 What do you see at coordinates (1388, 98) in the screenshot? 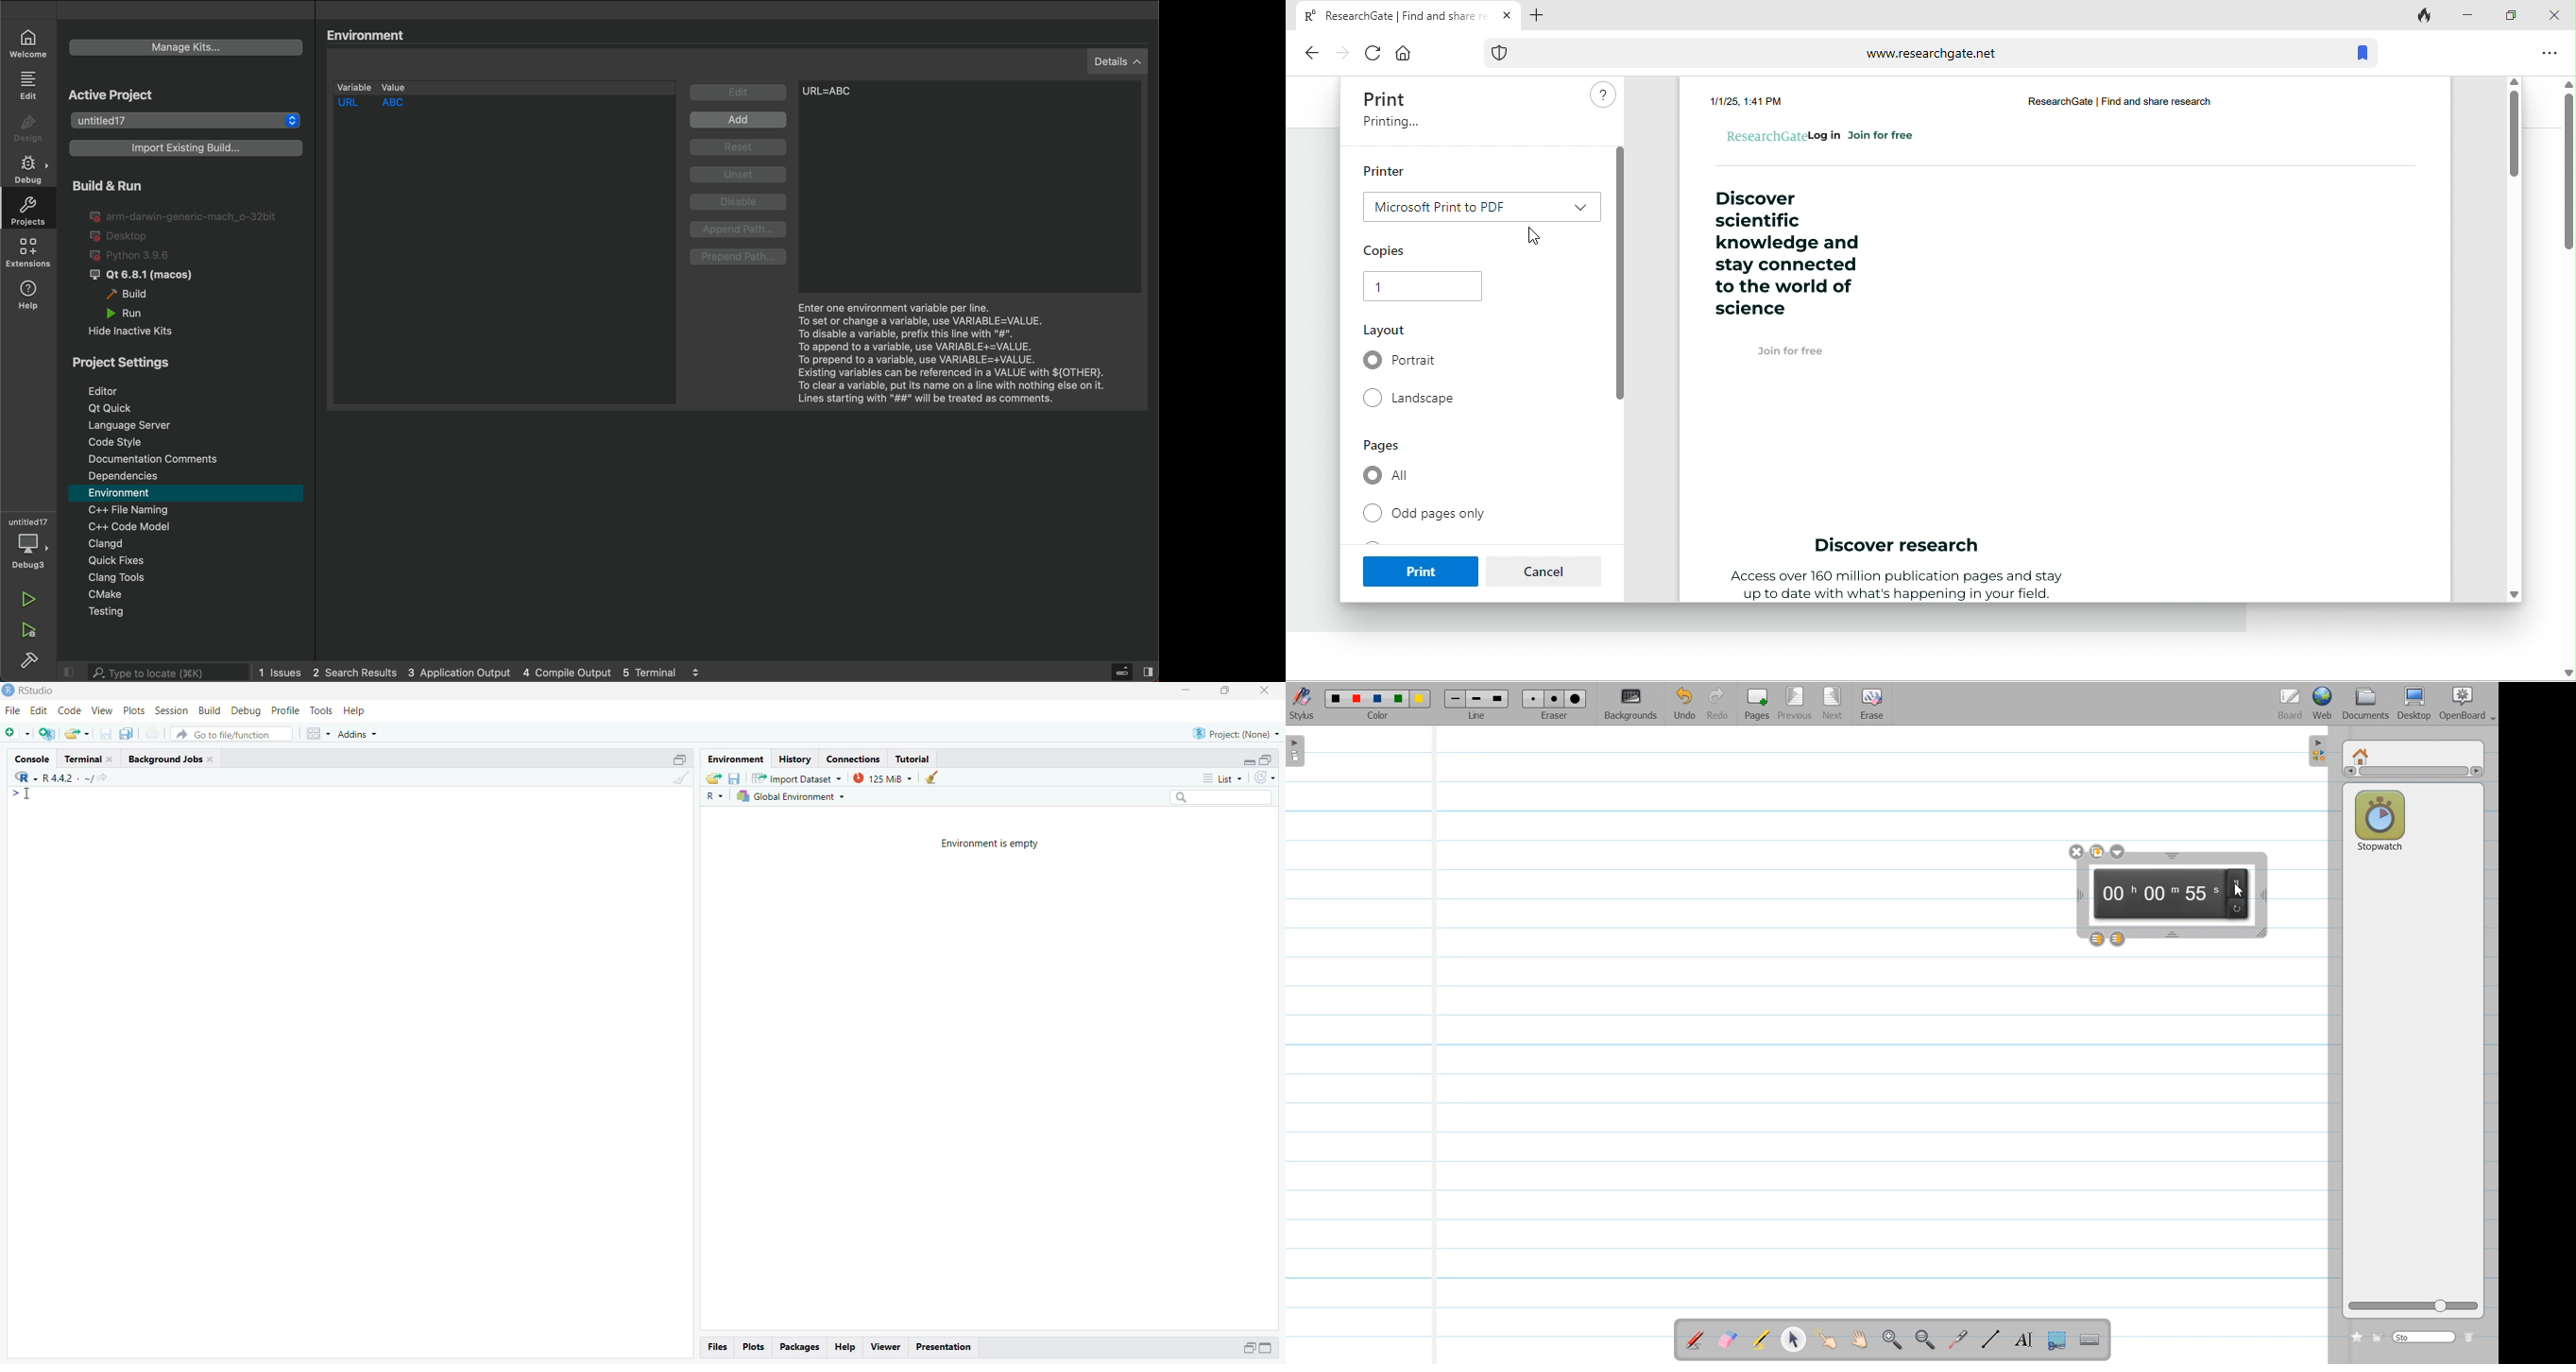
I see `print` at bounding box center [1388, 98].